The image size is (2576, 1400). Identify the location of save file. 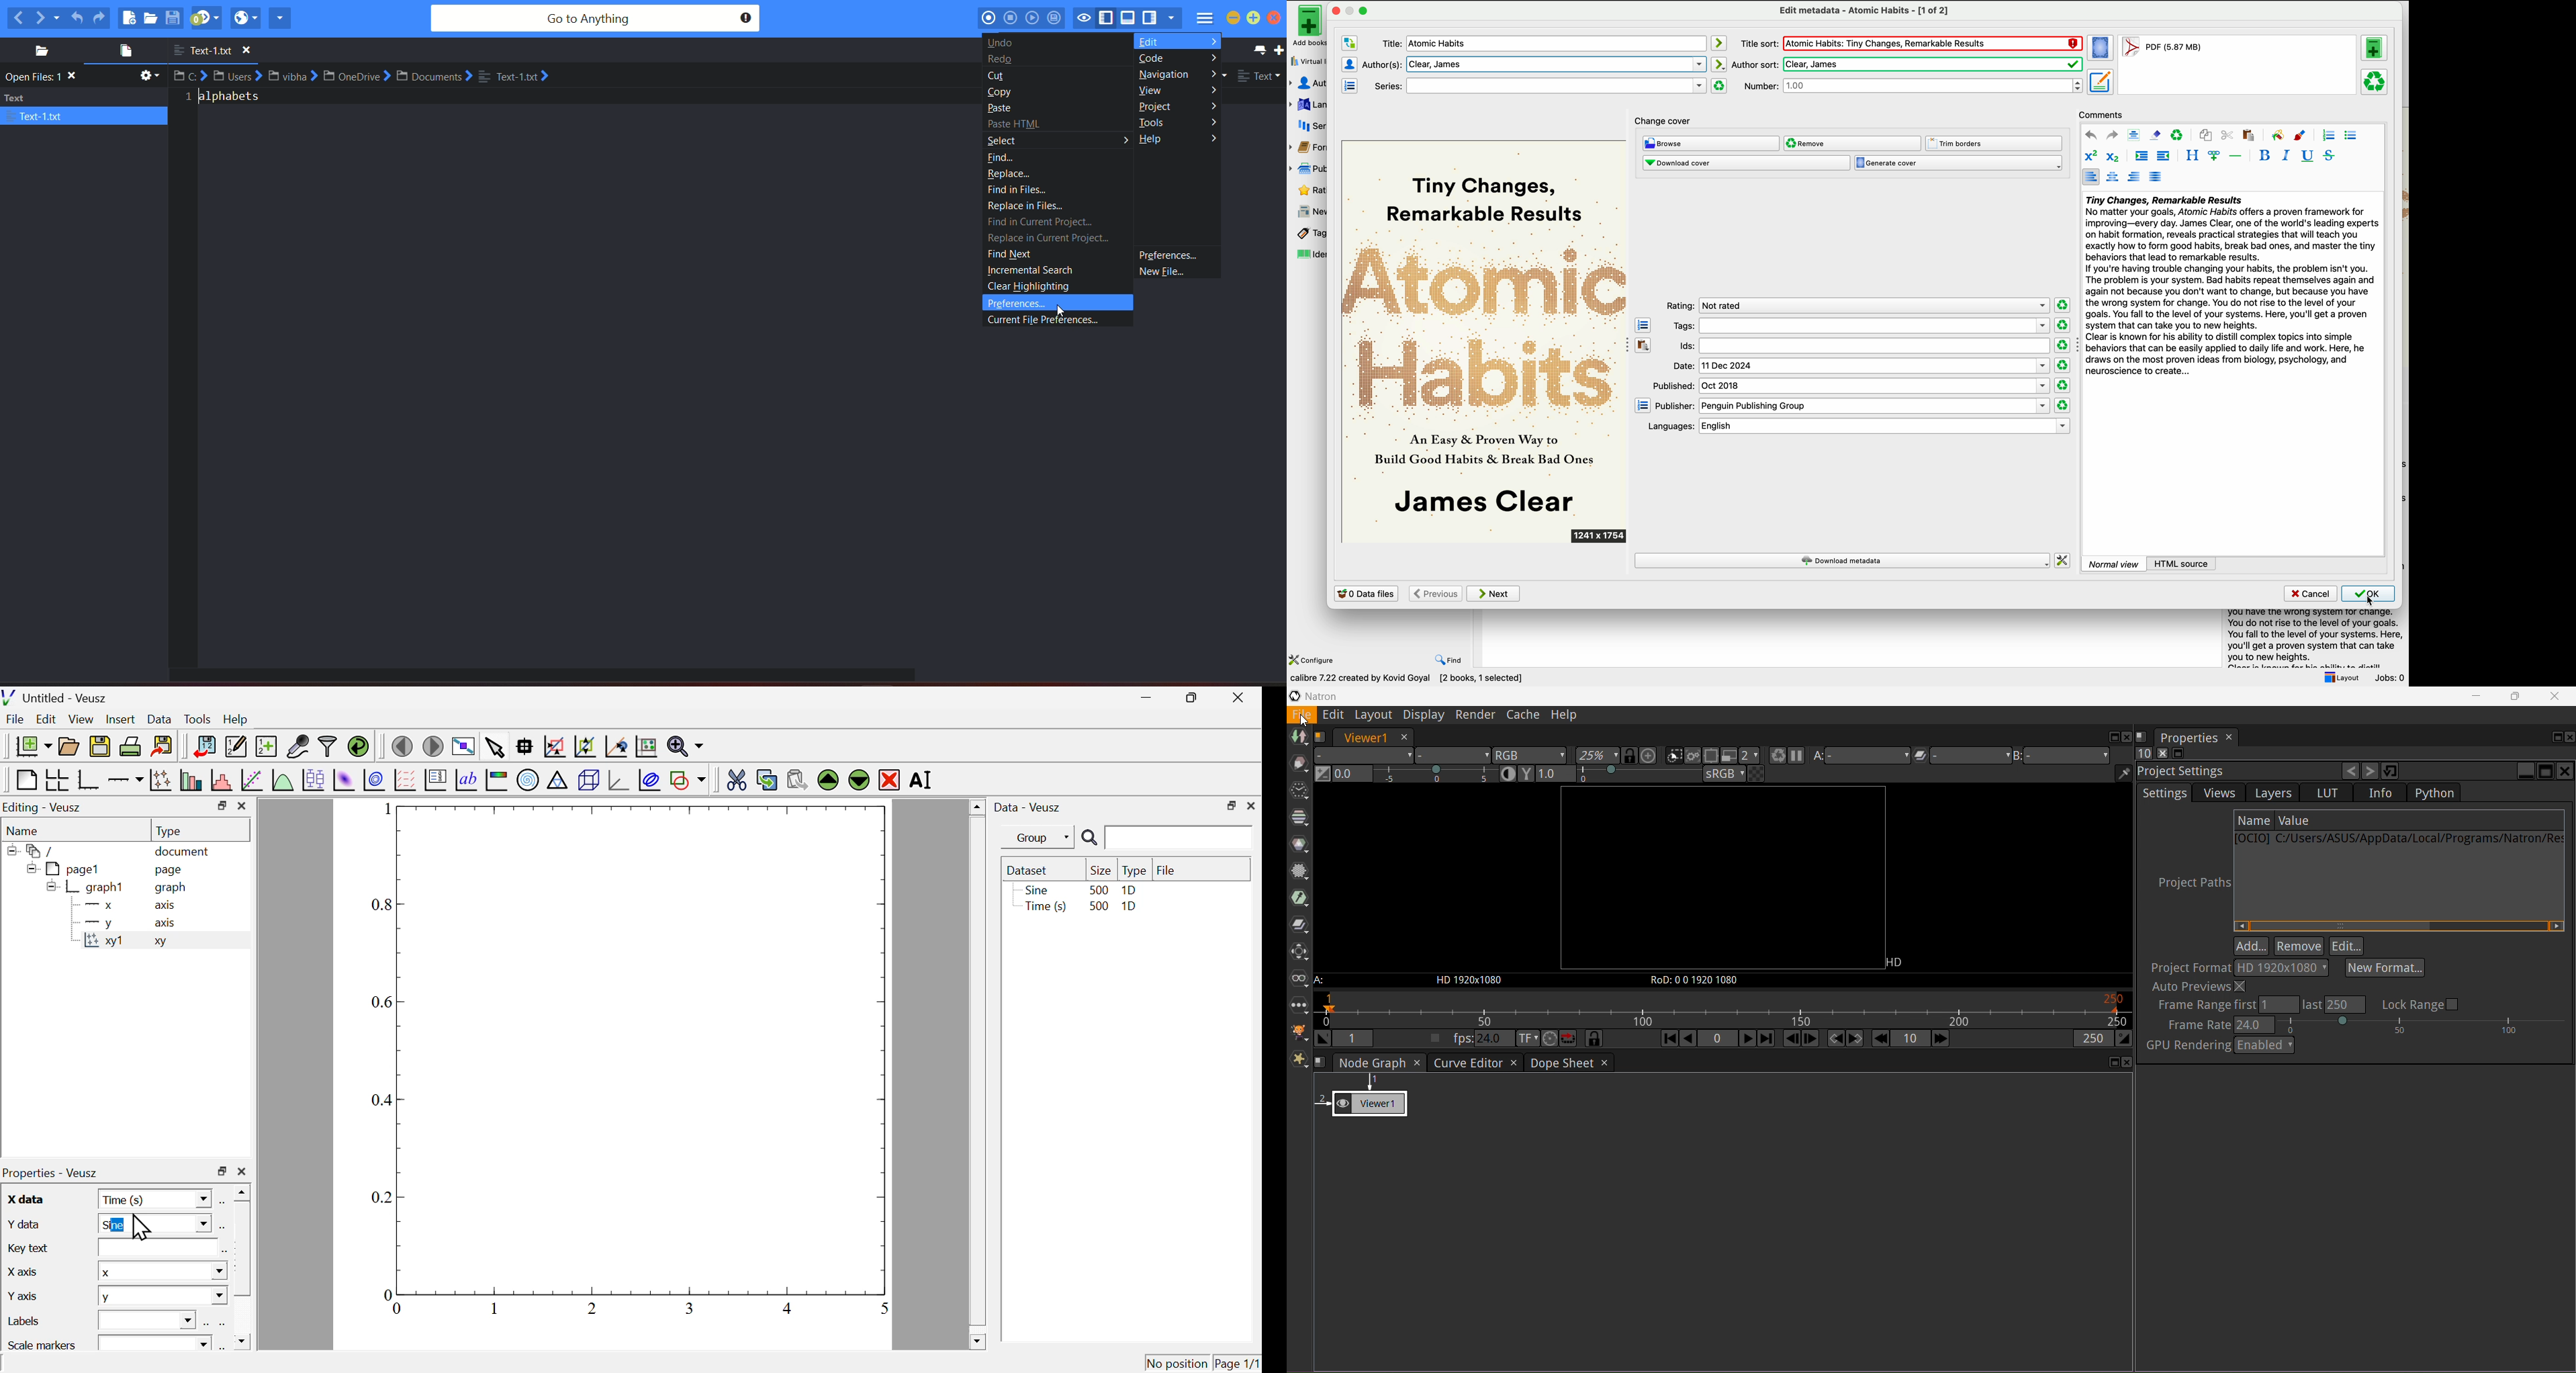
(174, 17).